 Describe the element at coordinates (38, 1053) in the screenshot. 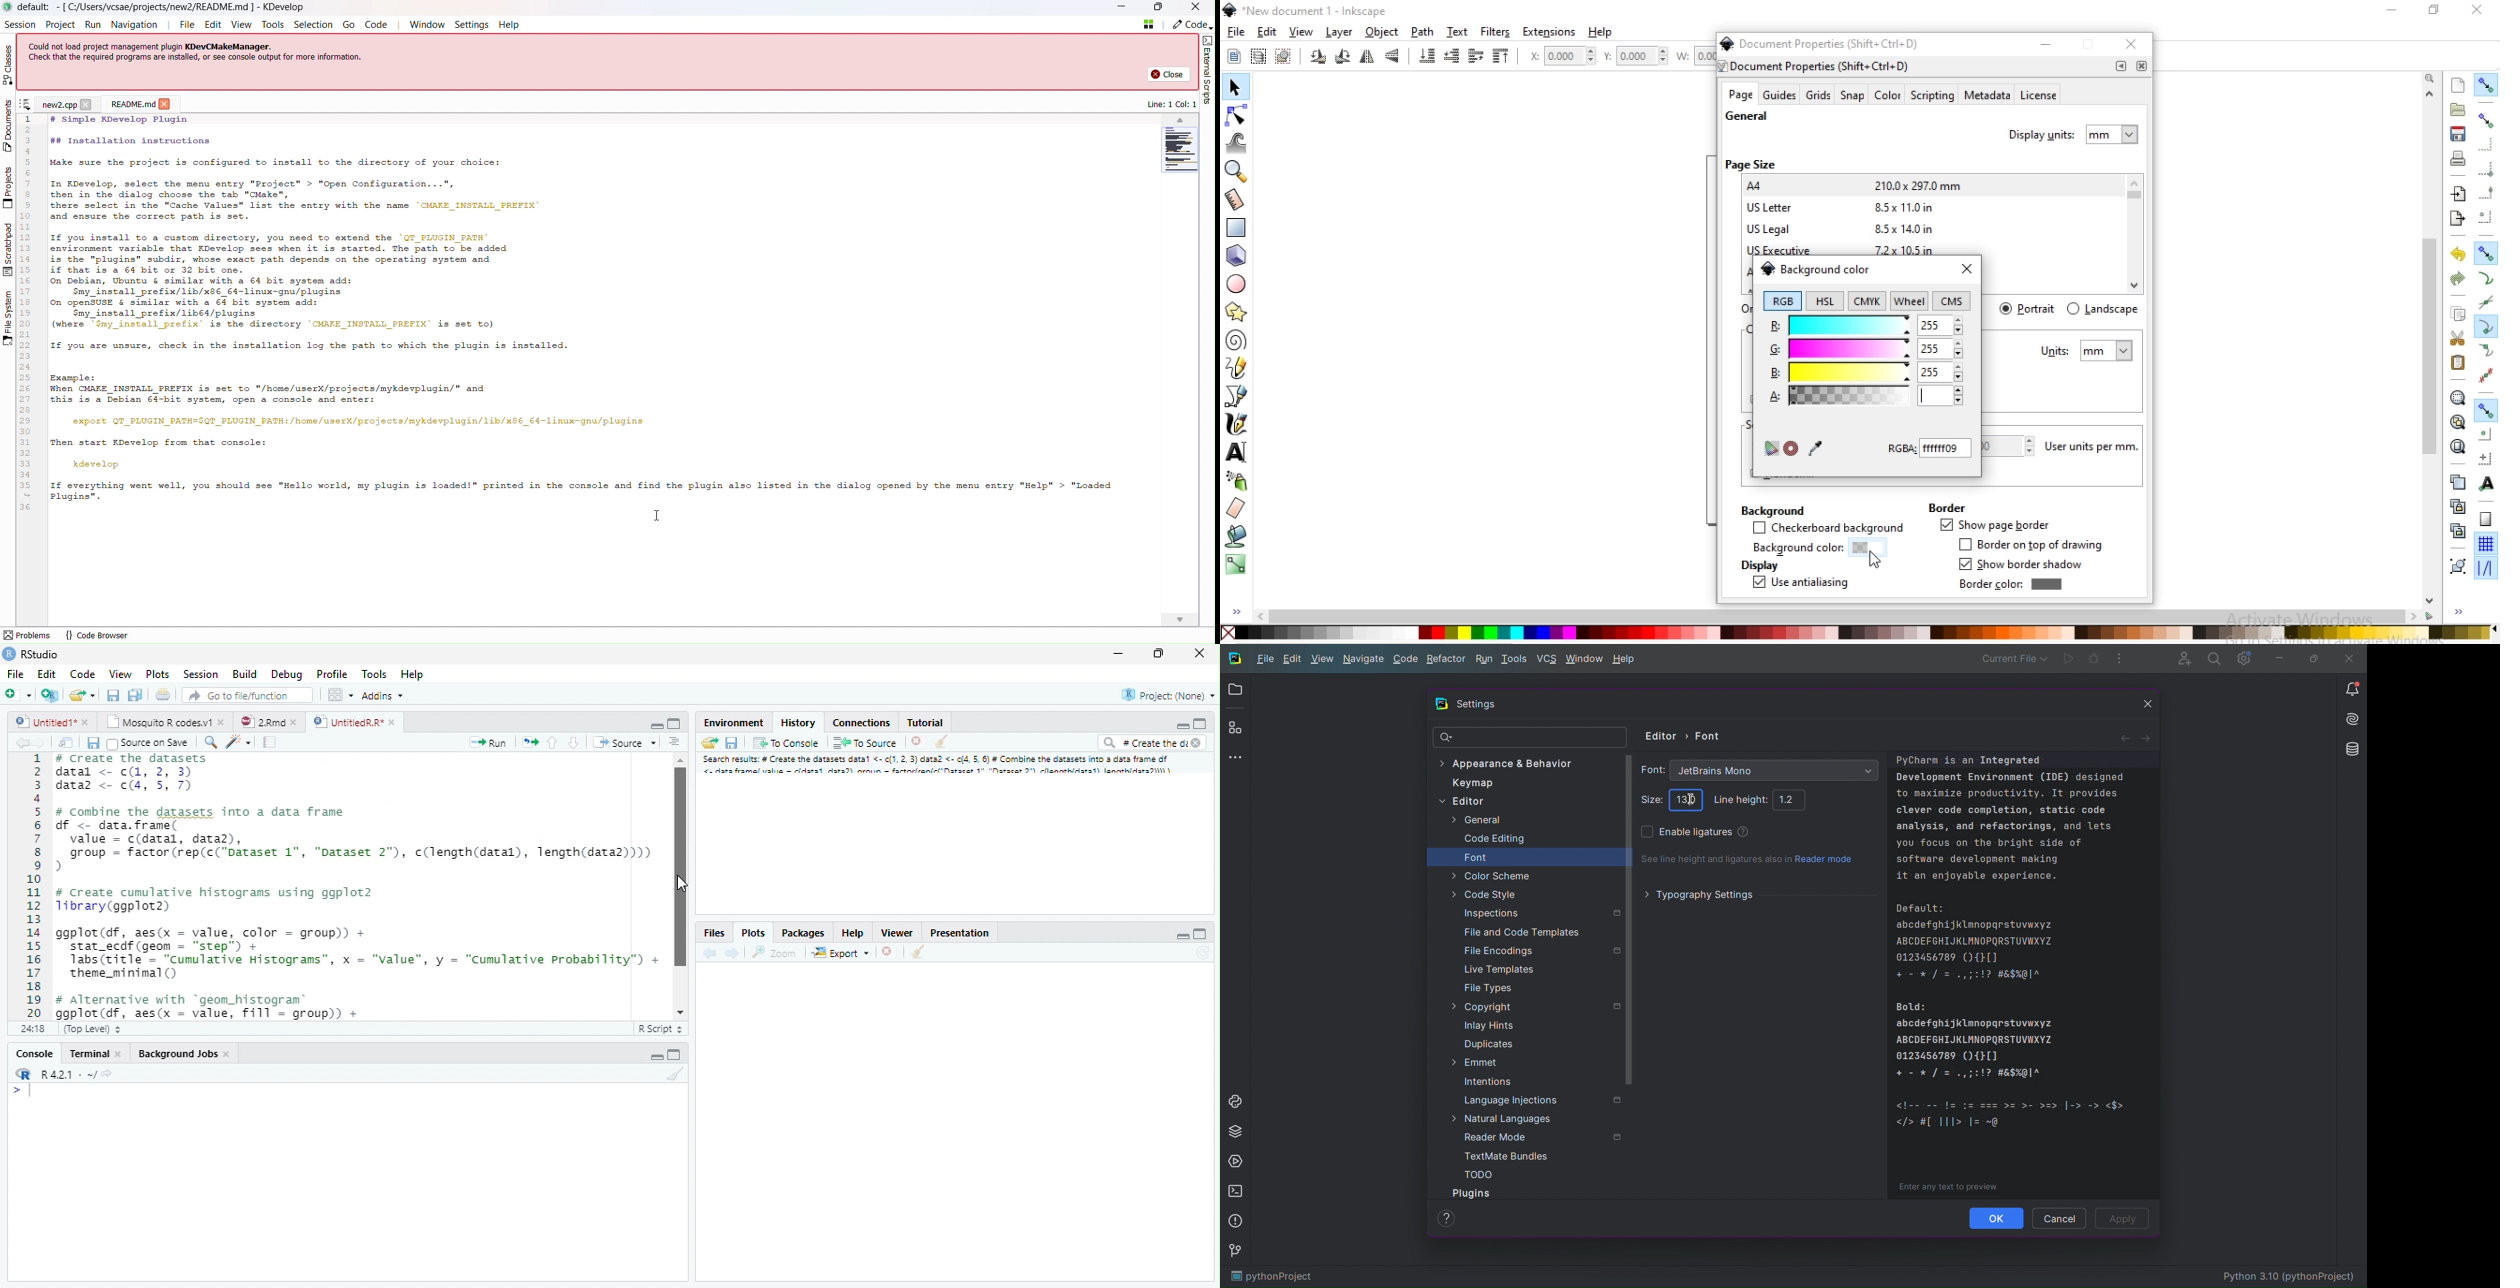

I see `Console` at that location.